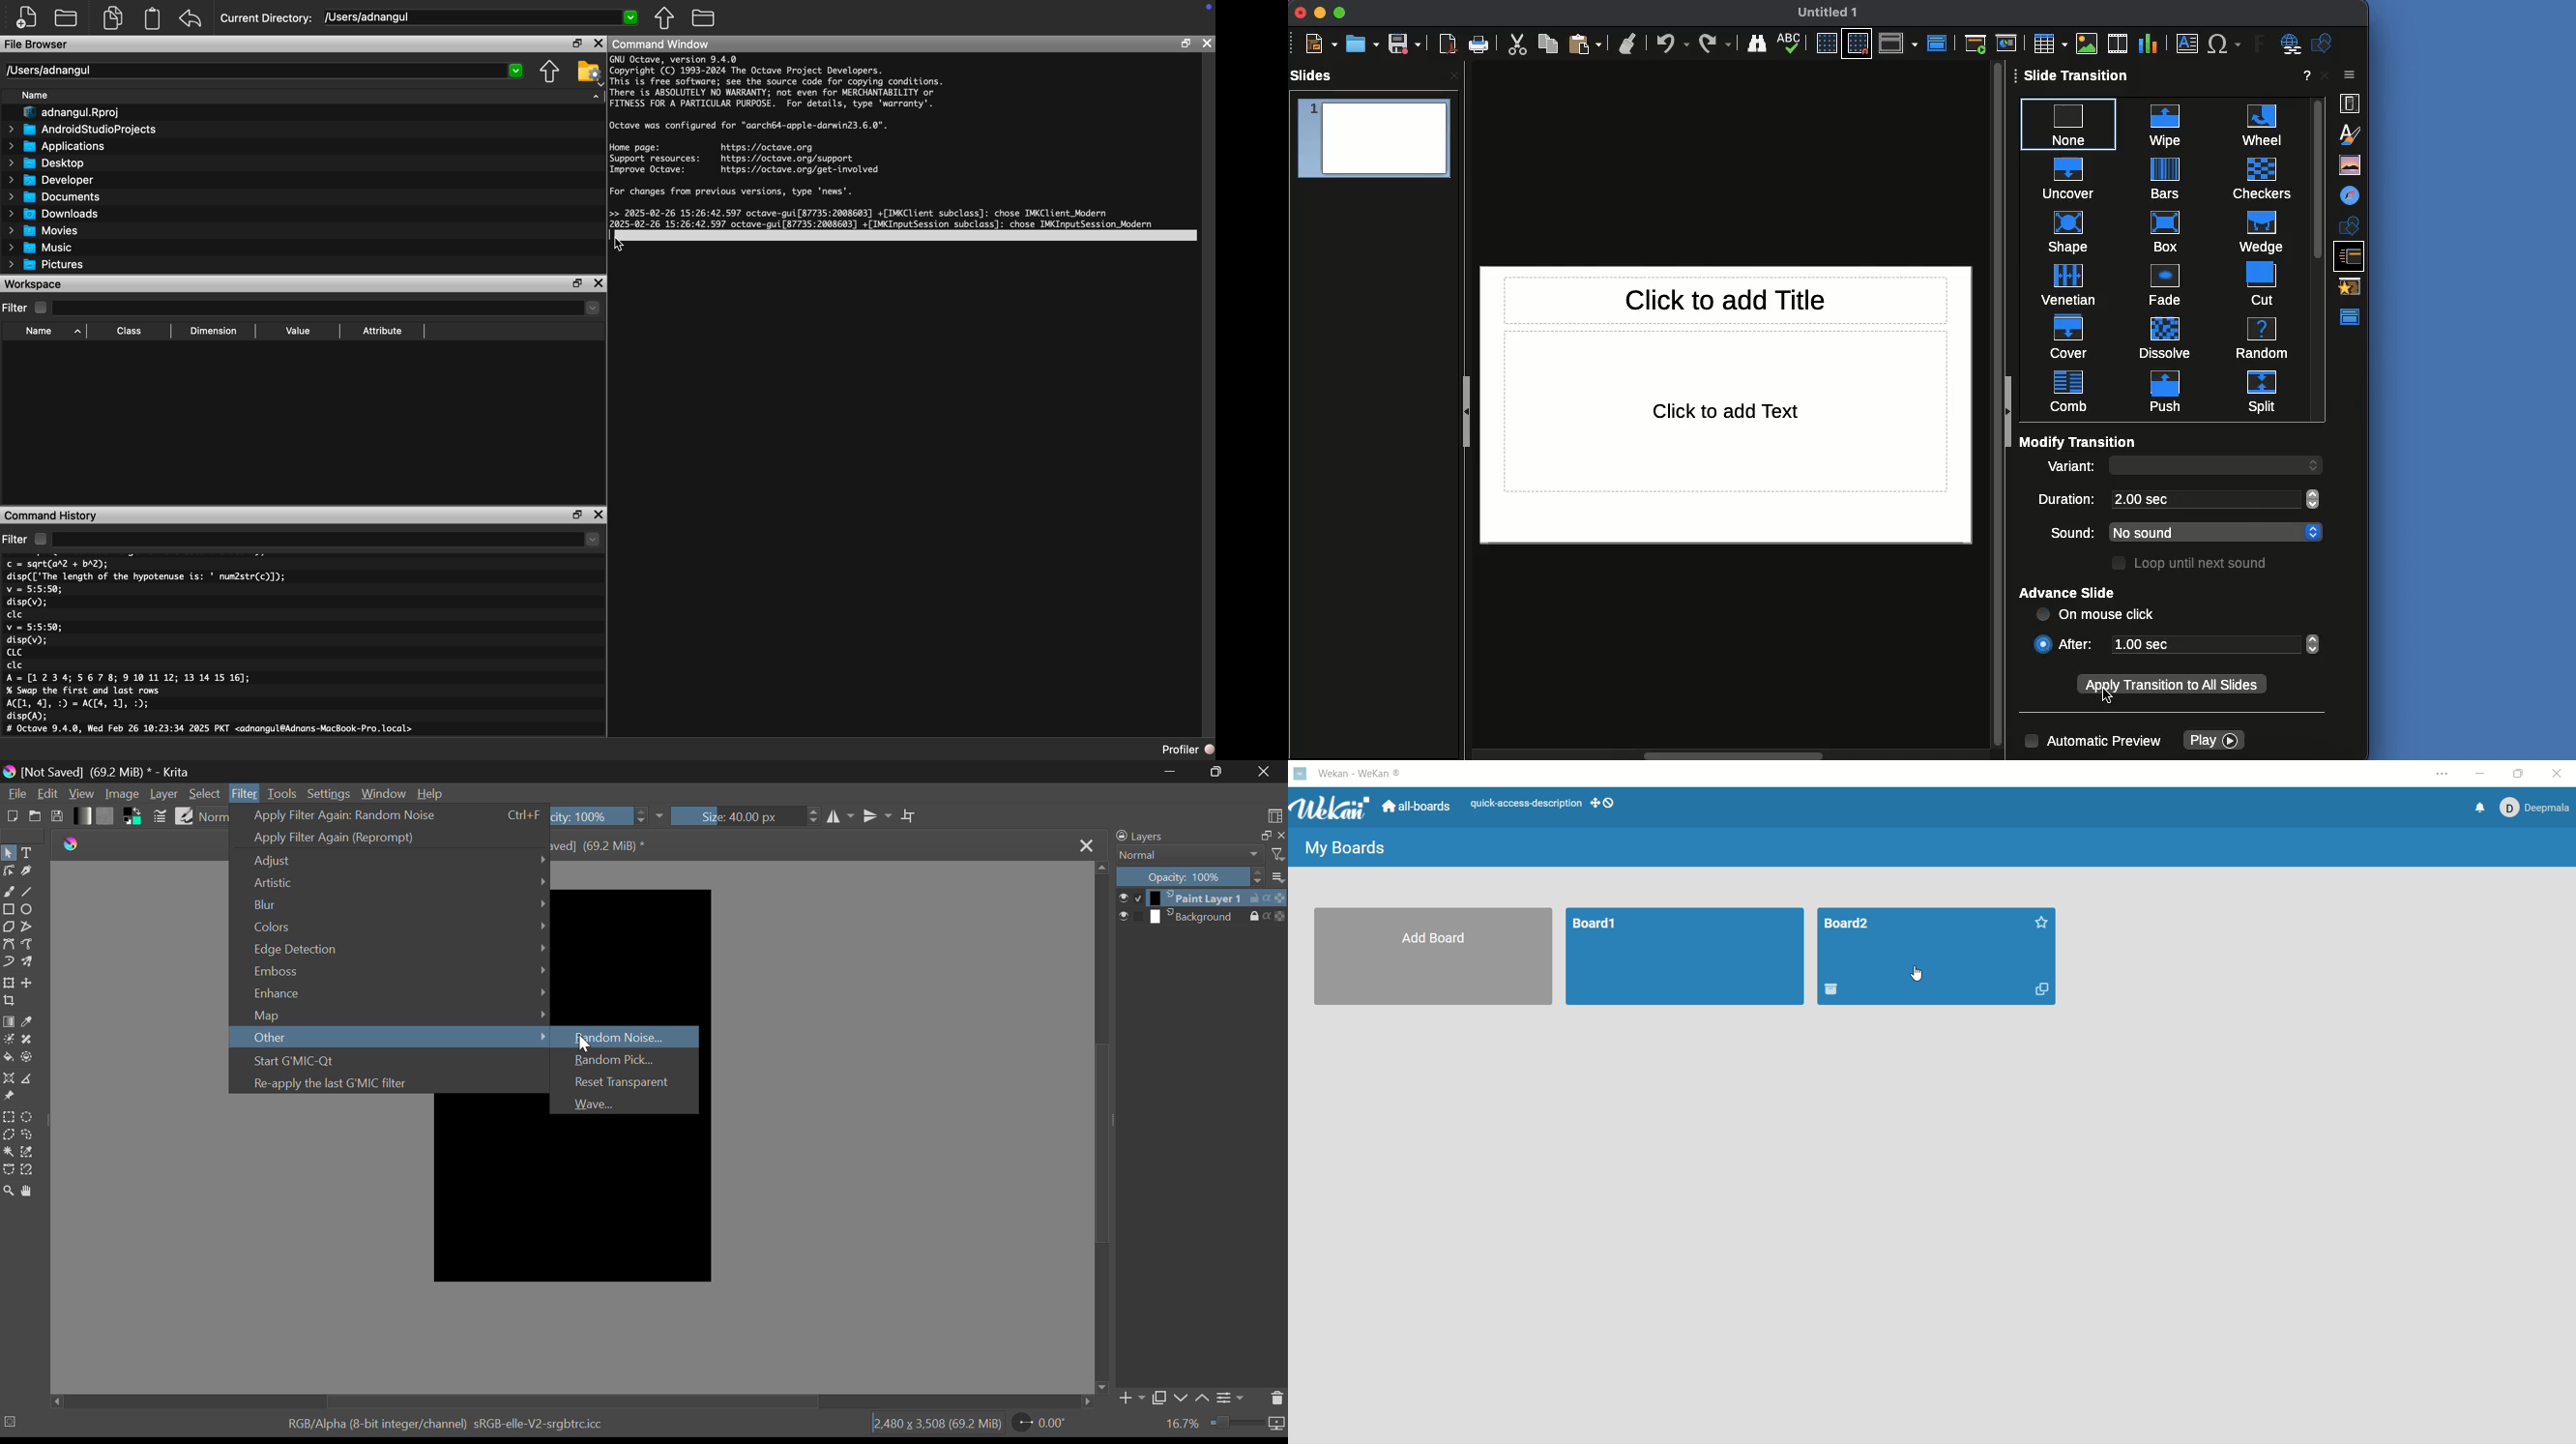 This screenshot has height=1456, width=2576. Describe the element at coordinates (1911, 973) in the screenshot. I see `cursor` at that location.